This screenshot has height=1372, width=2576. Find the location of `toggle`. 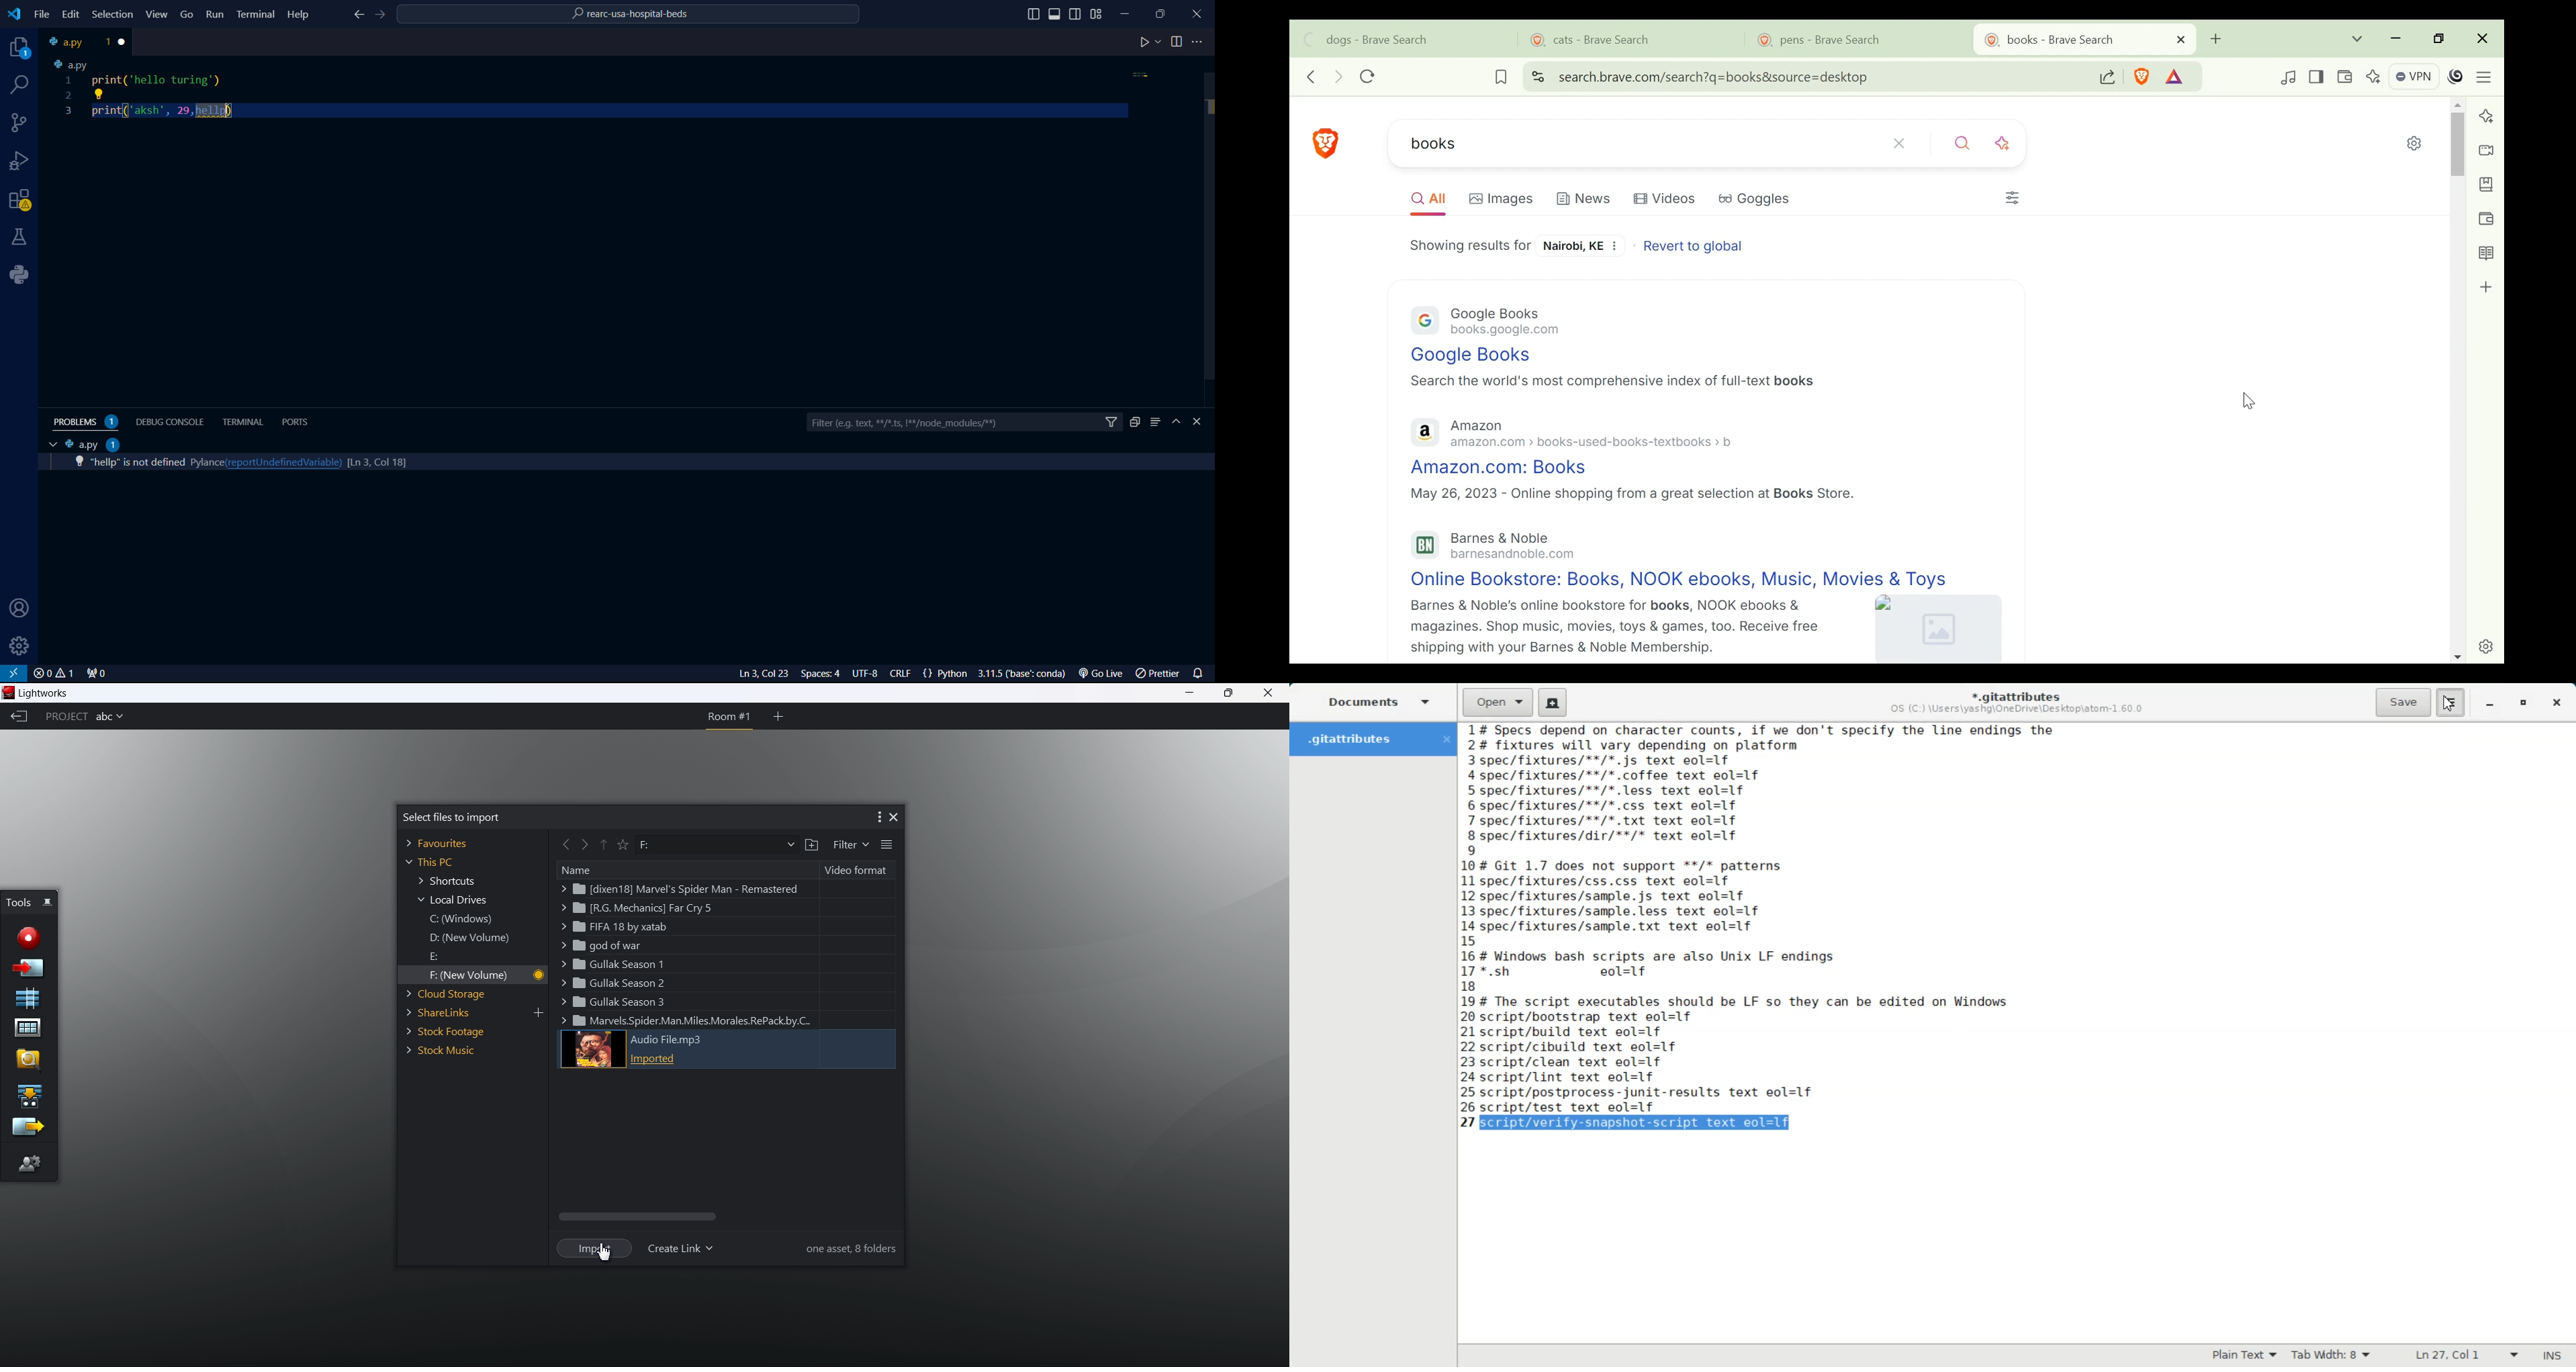

toggle is located at coordinates (1177, 42).